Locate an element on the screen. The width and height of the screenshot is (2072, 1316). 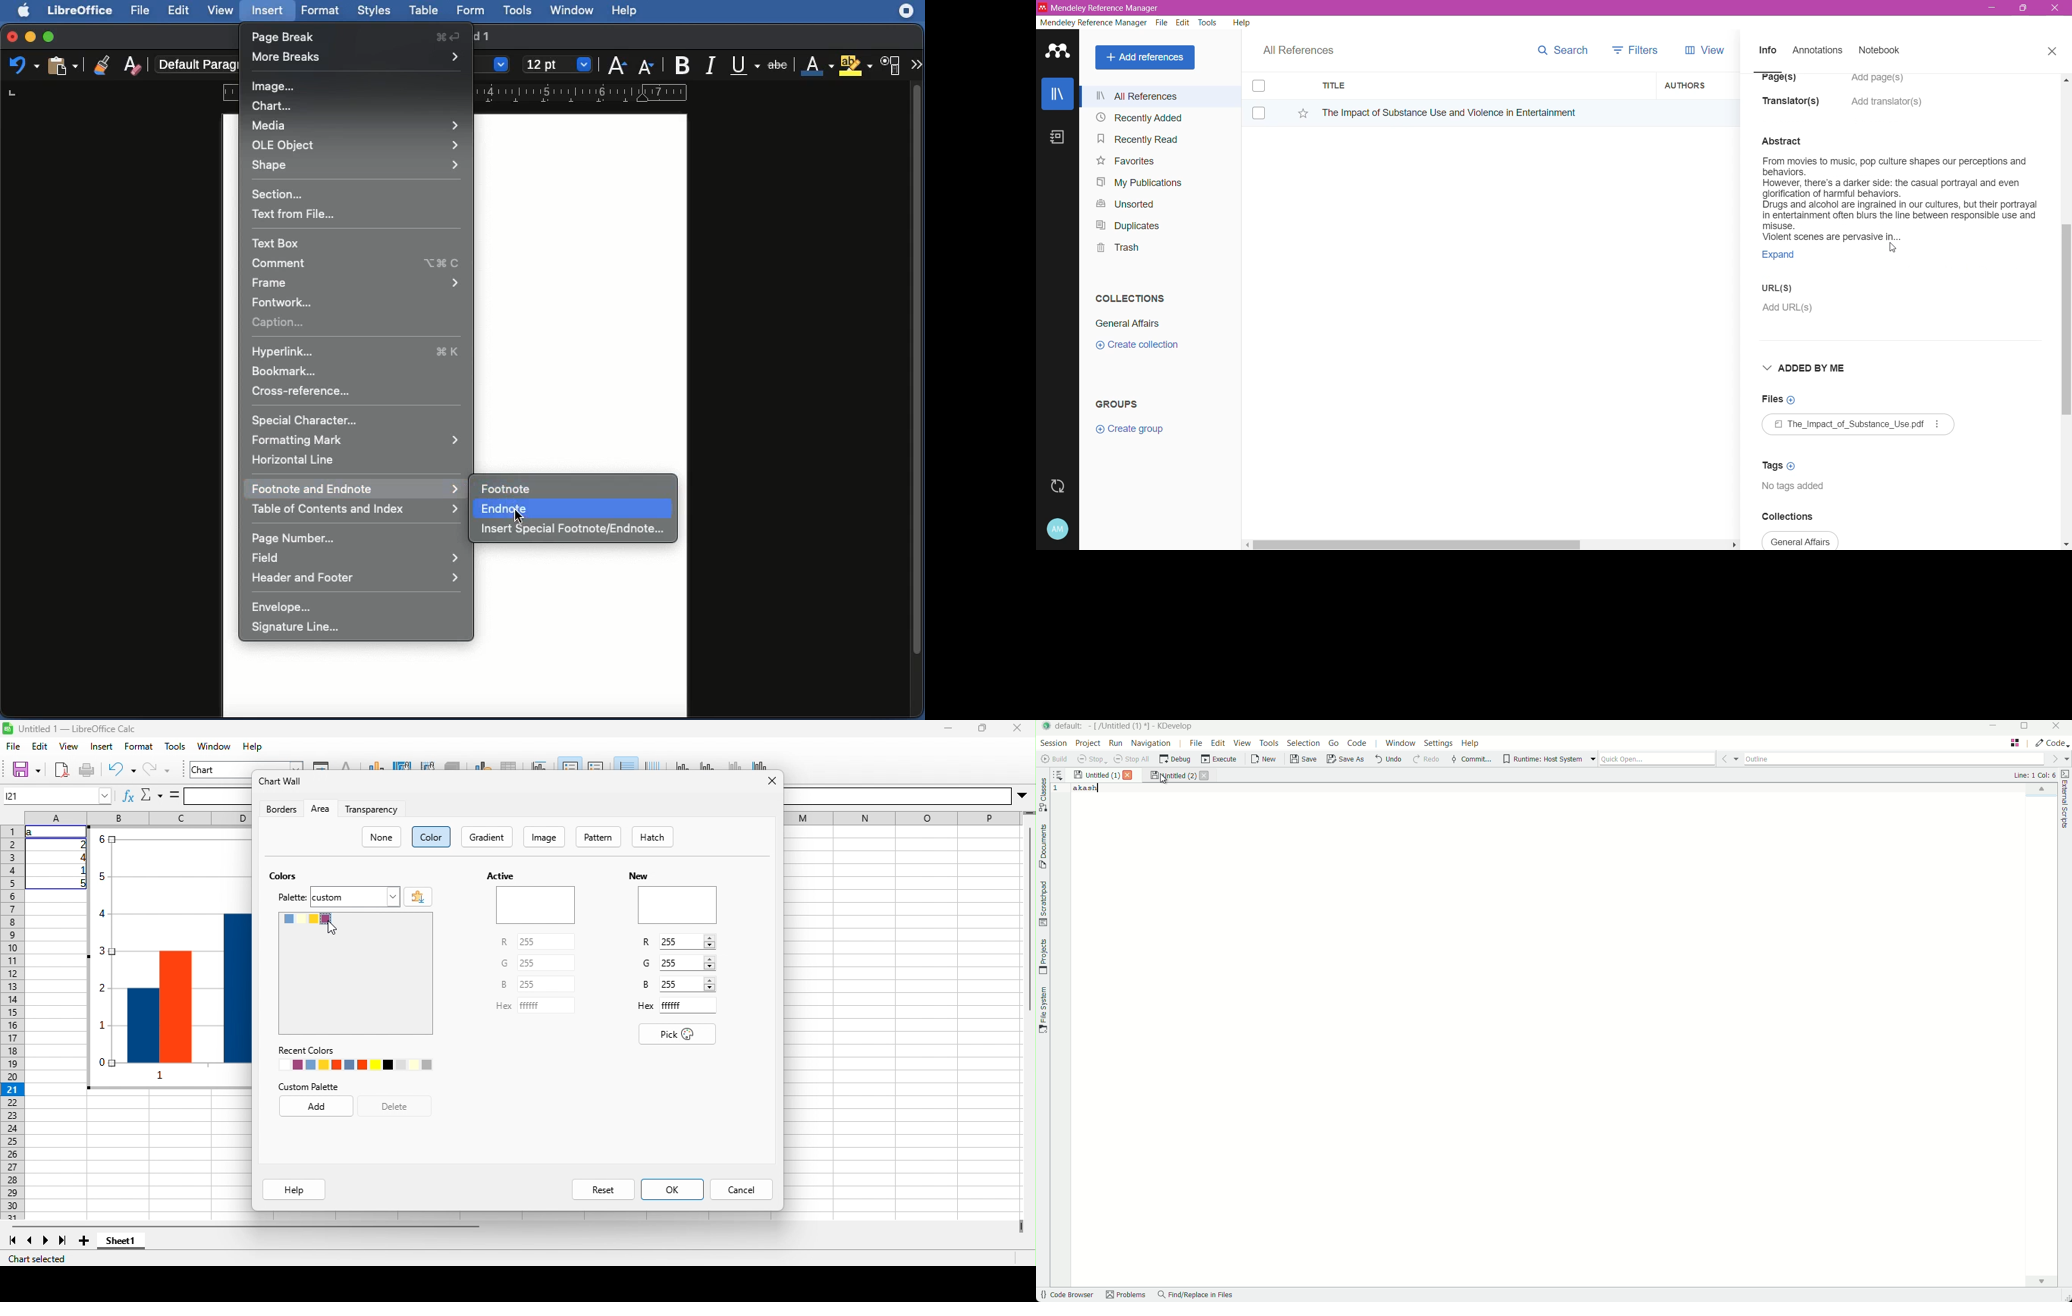
URL(S) is located at coordinates (1784, 291).